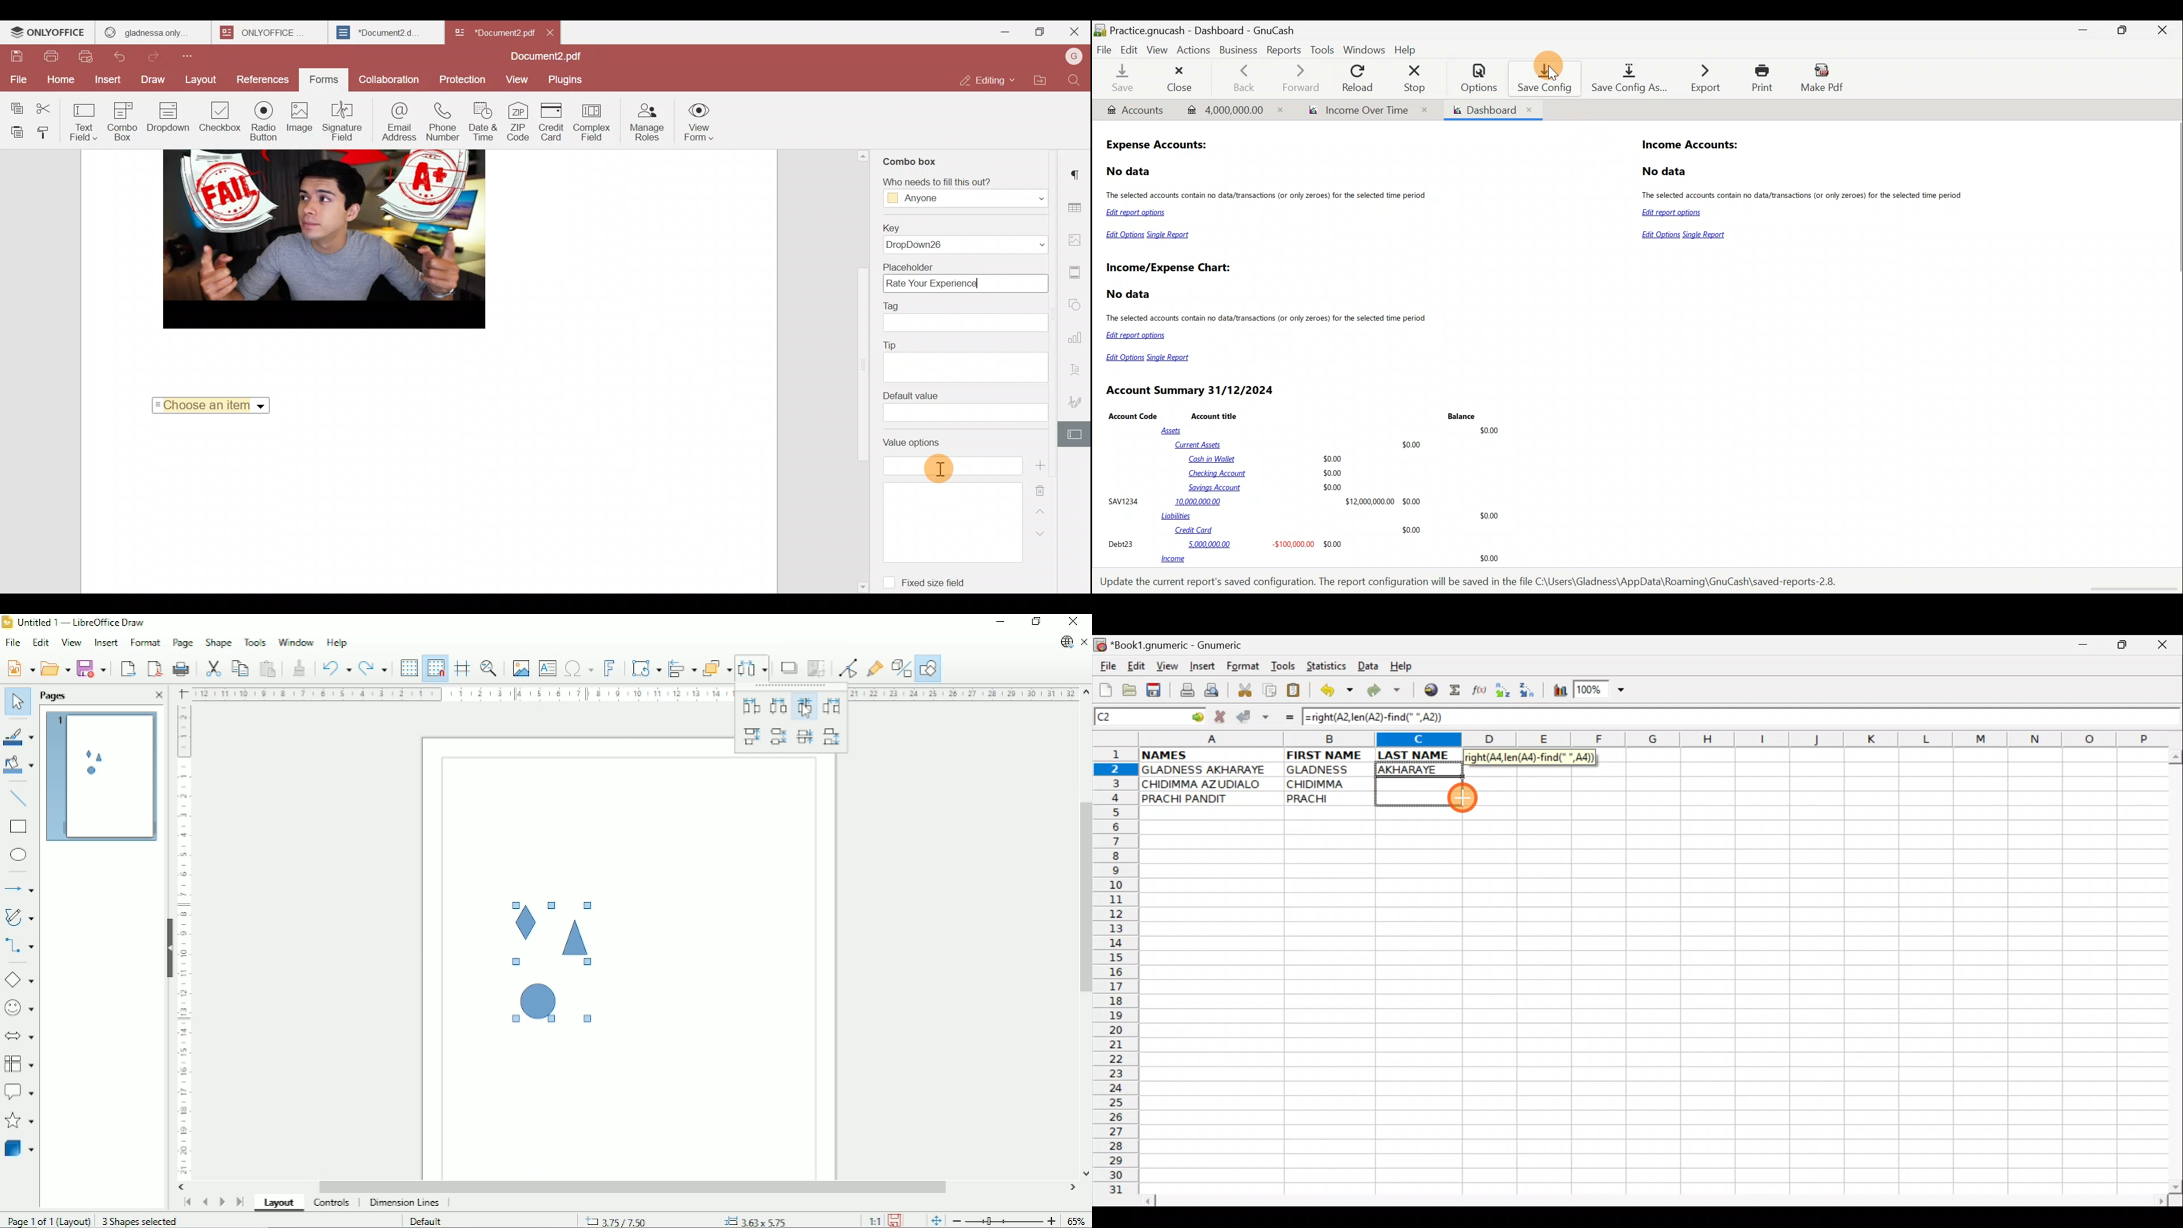 The height and width of the screenshot is (1232, 2184). What do you see at coordinates (1322, 50) in the screenshot?
I see `Tools` at bounding box center [1322, 50].